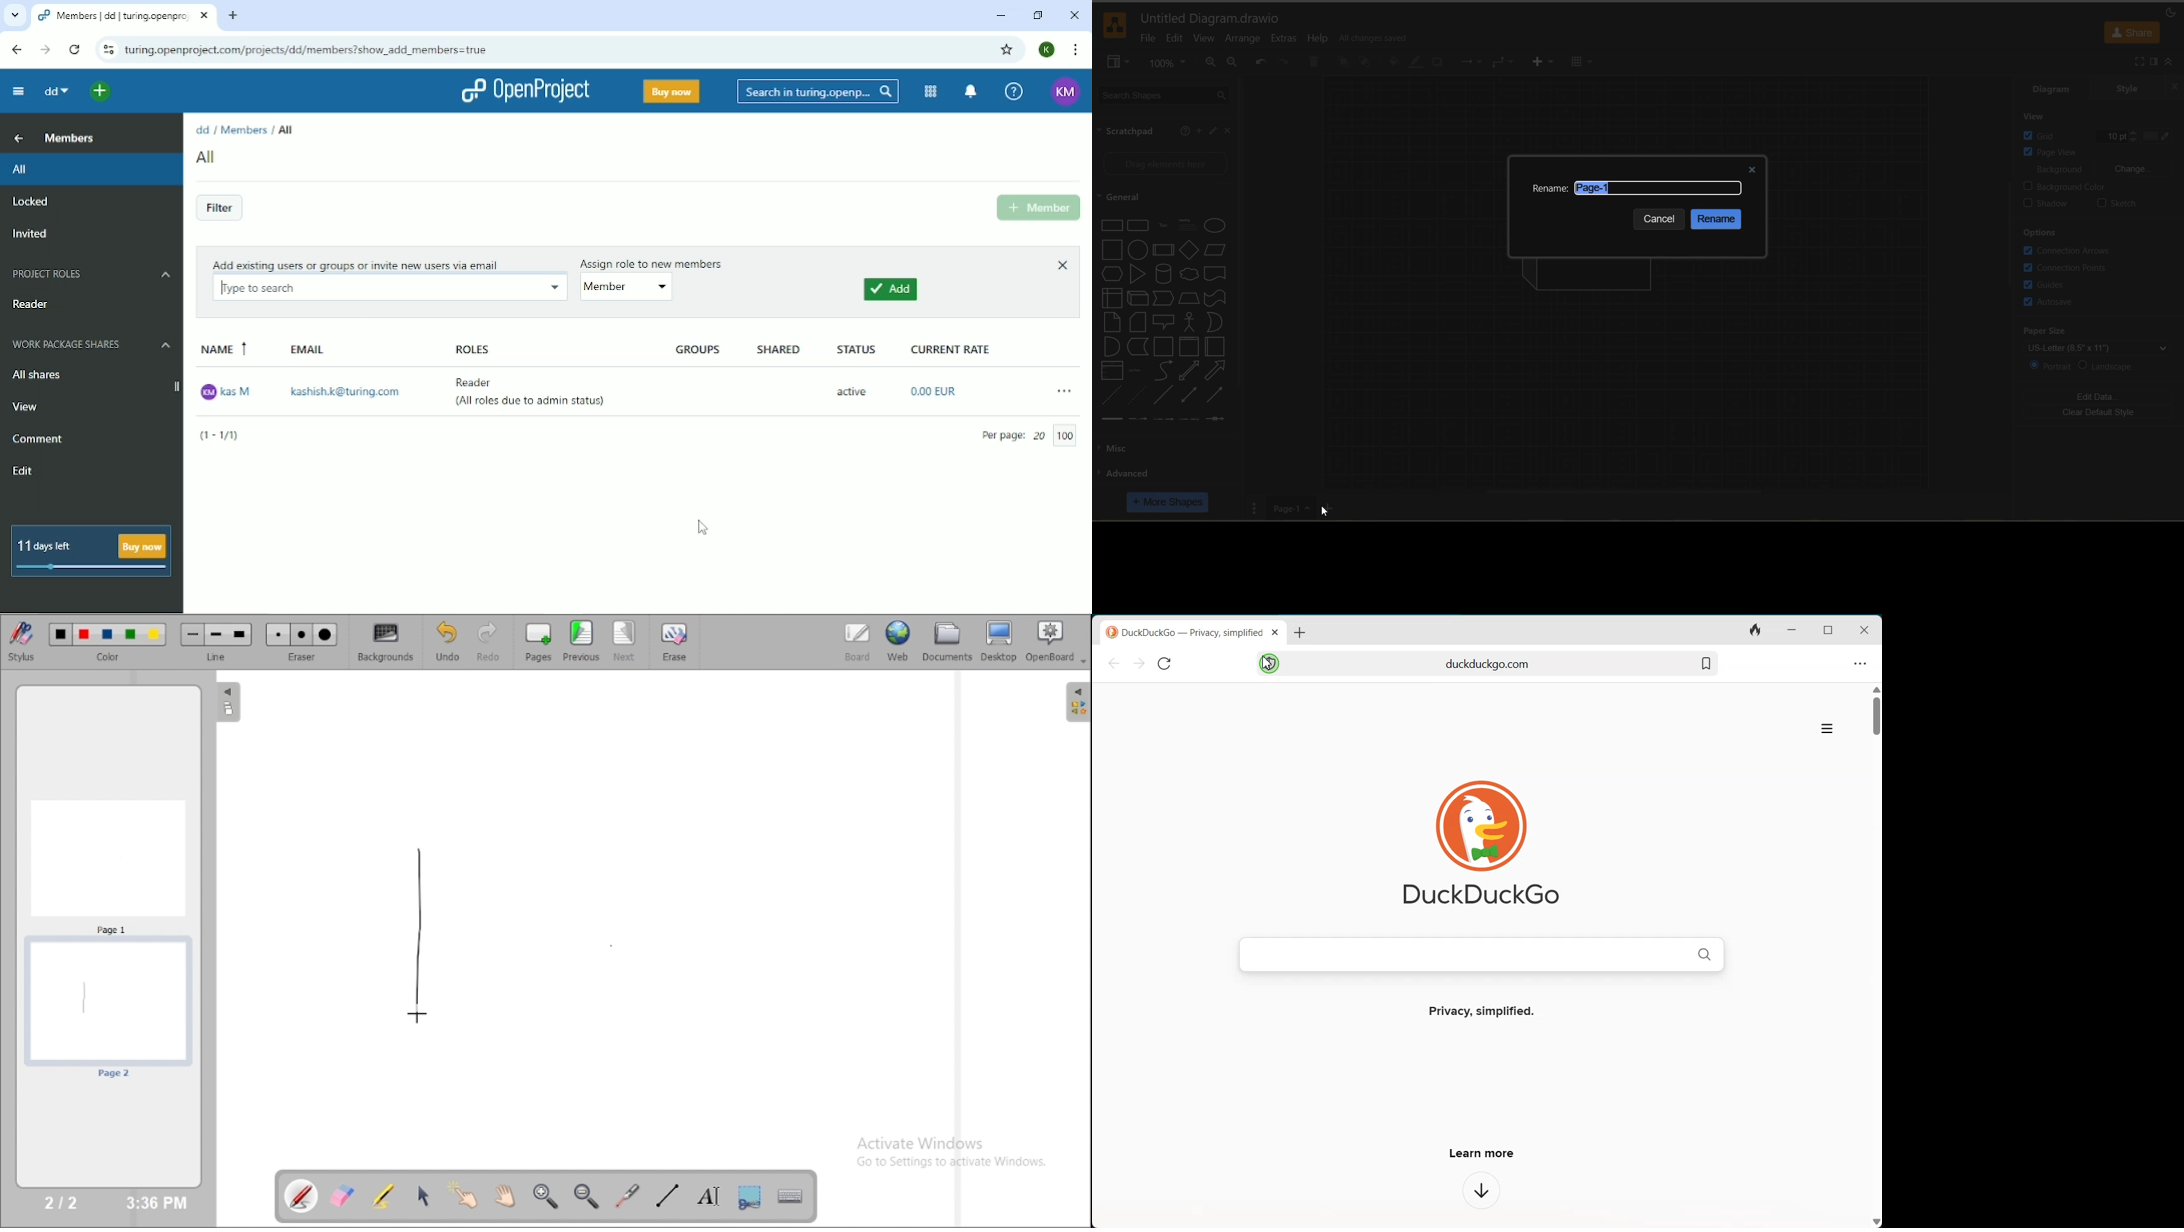  Describe the element at coordinates (1876, 1222) in the screenshot. I see `scroll down` at that location.